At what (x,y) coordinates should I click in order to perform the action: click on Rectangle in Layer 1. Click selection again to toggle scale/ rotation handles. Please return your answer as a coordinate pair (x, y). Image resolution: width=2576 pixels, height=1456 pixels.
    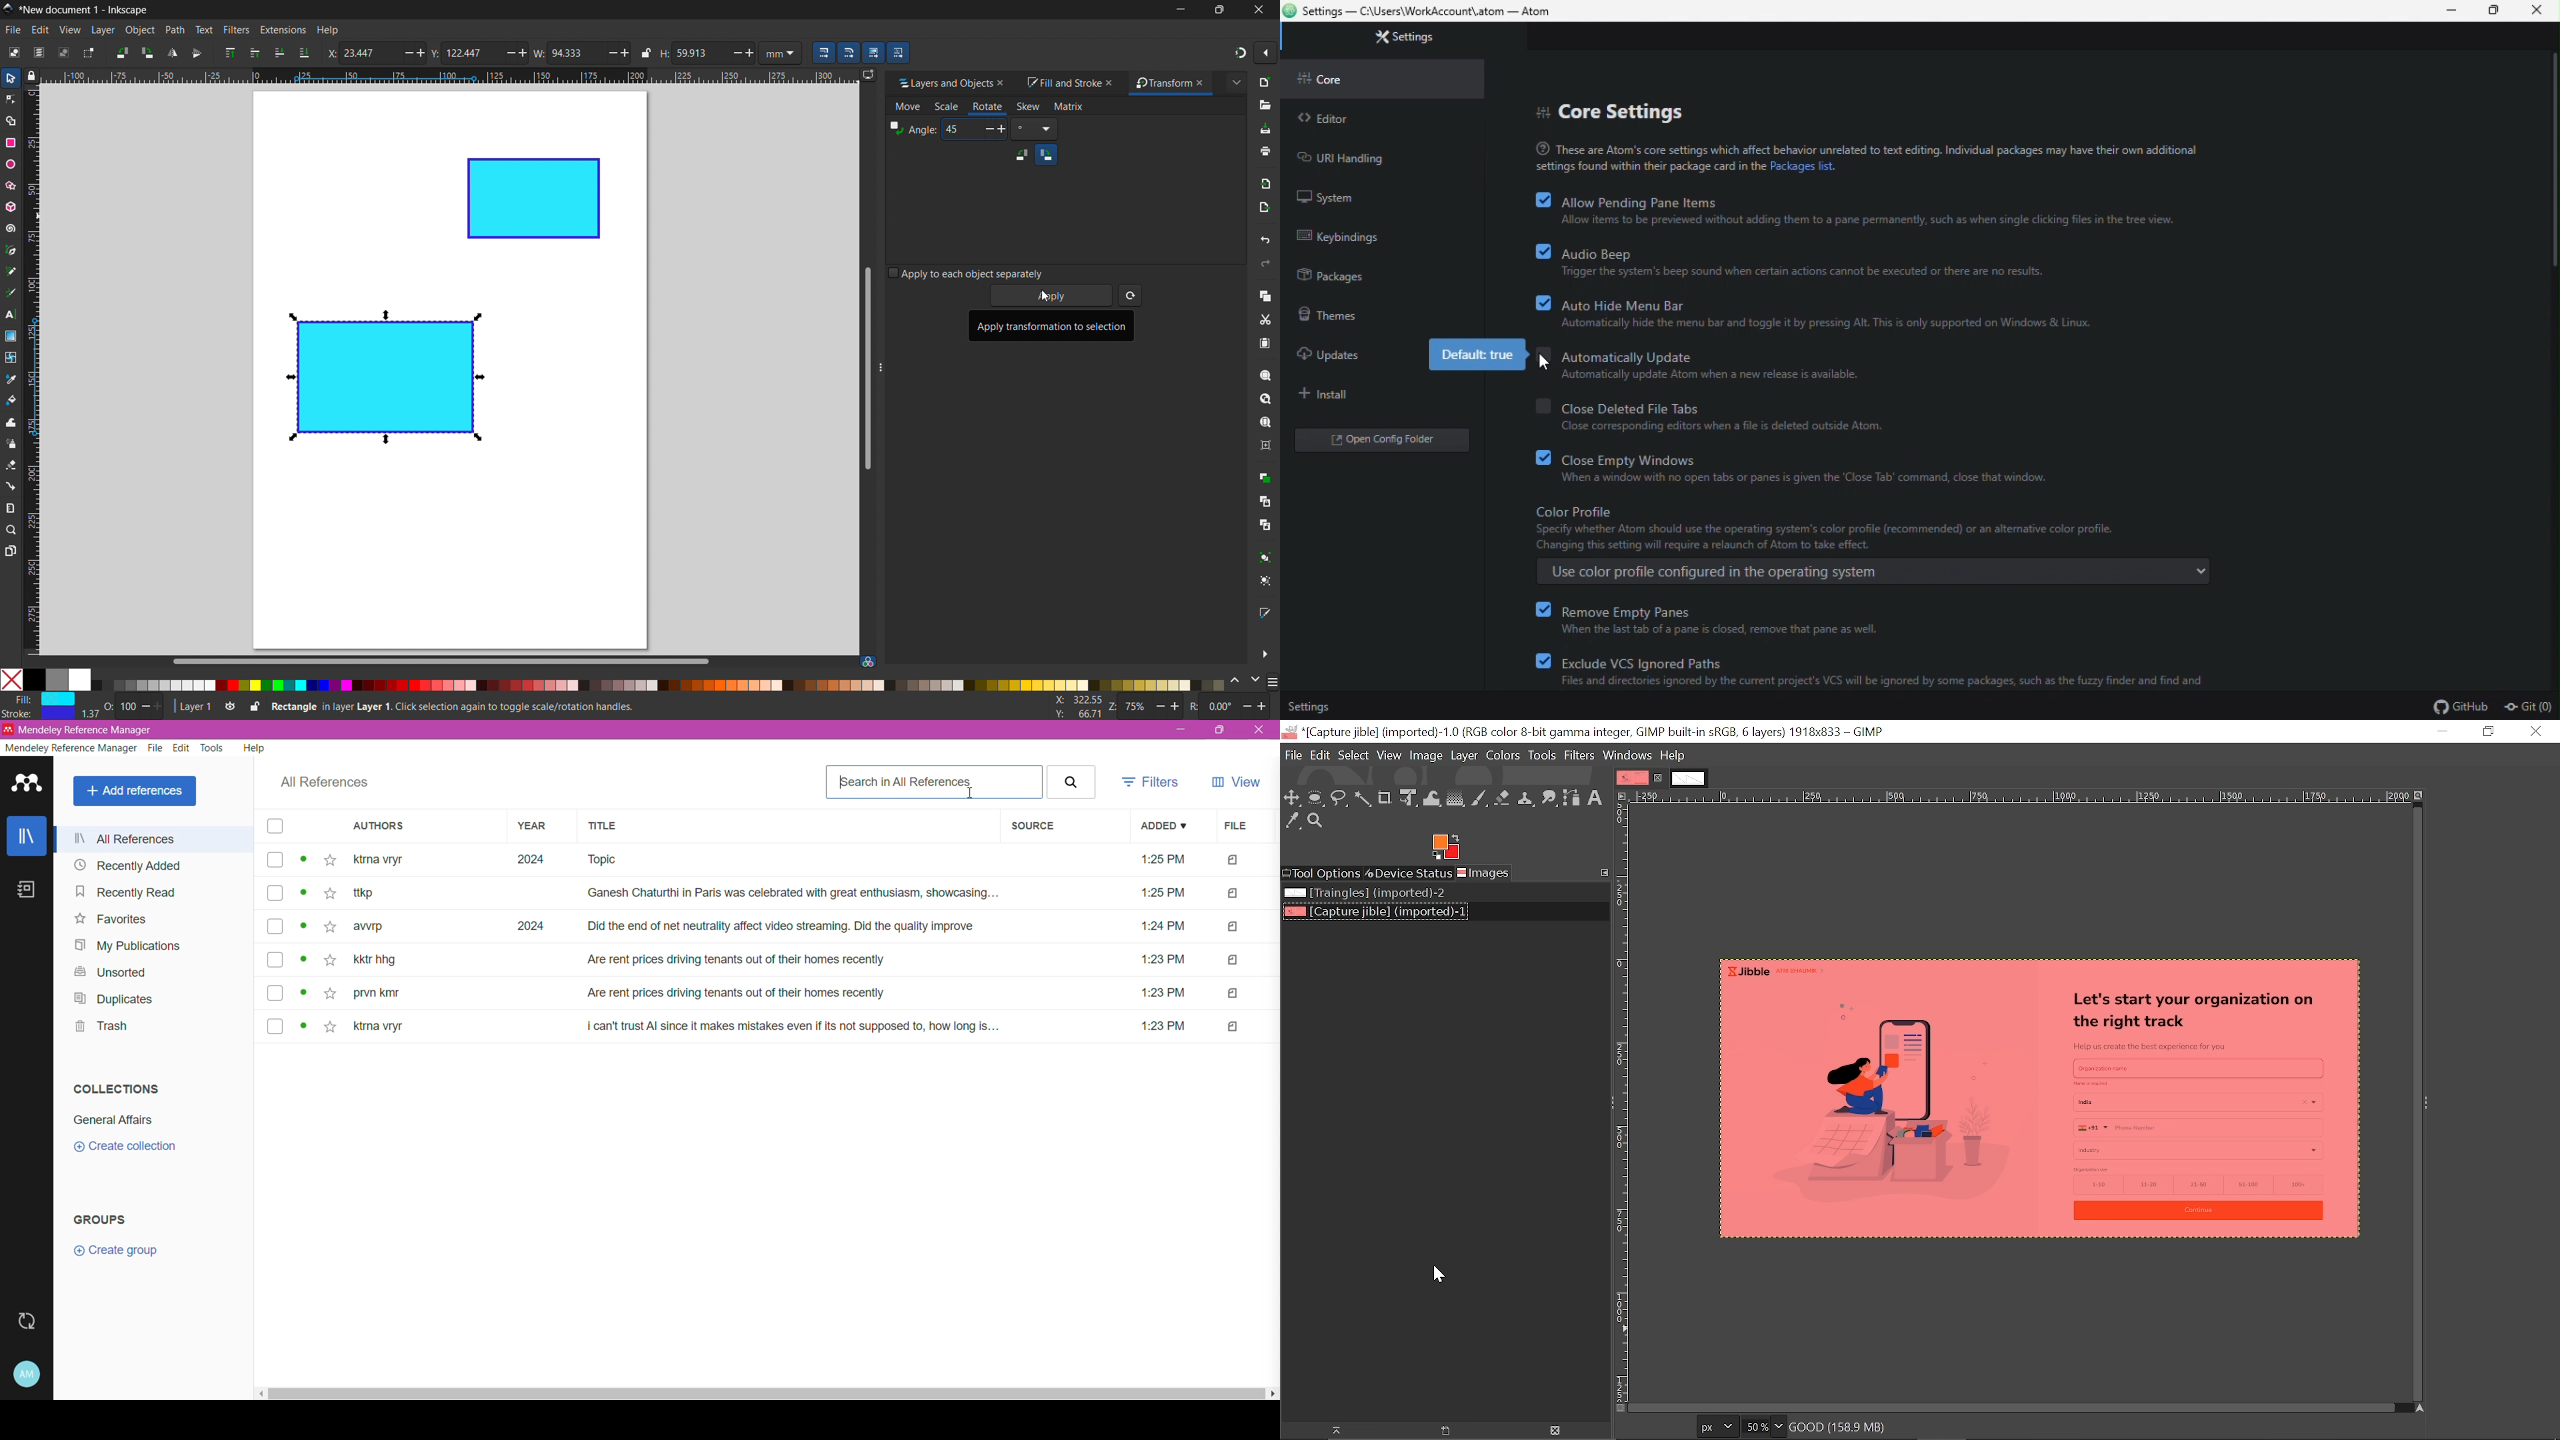
    Looking at the image, I should click on (455, 705).